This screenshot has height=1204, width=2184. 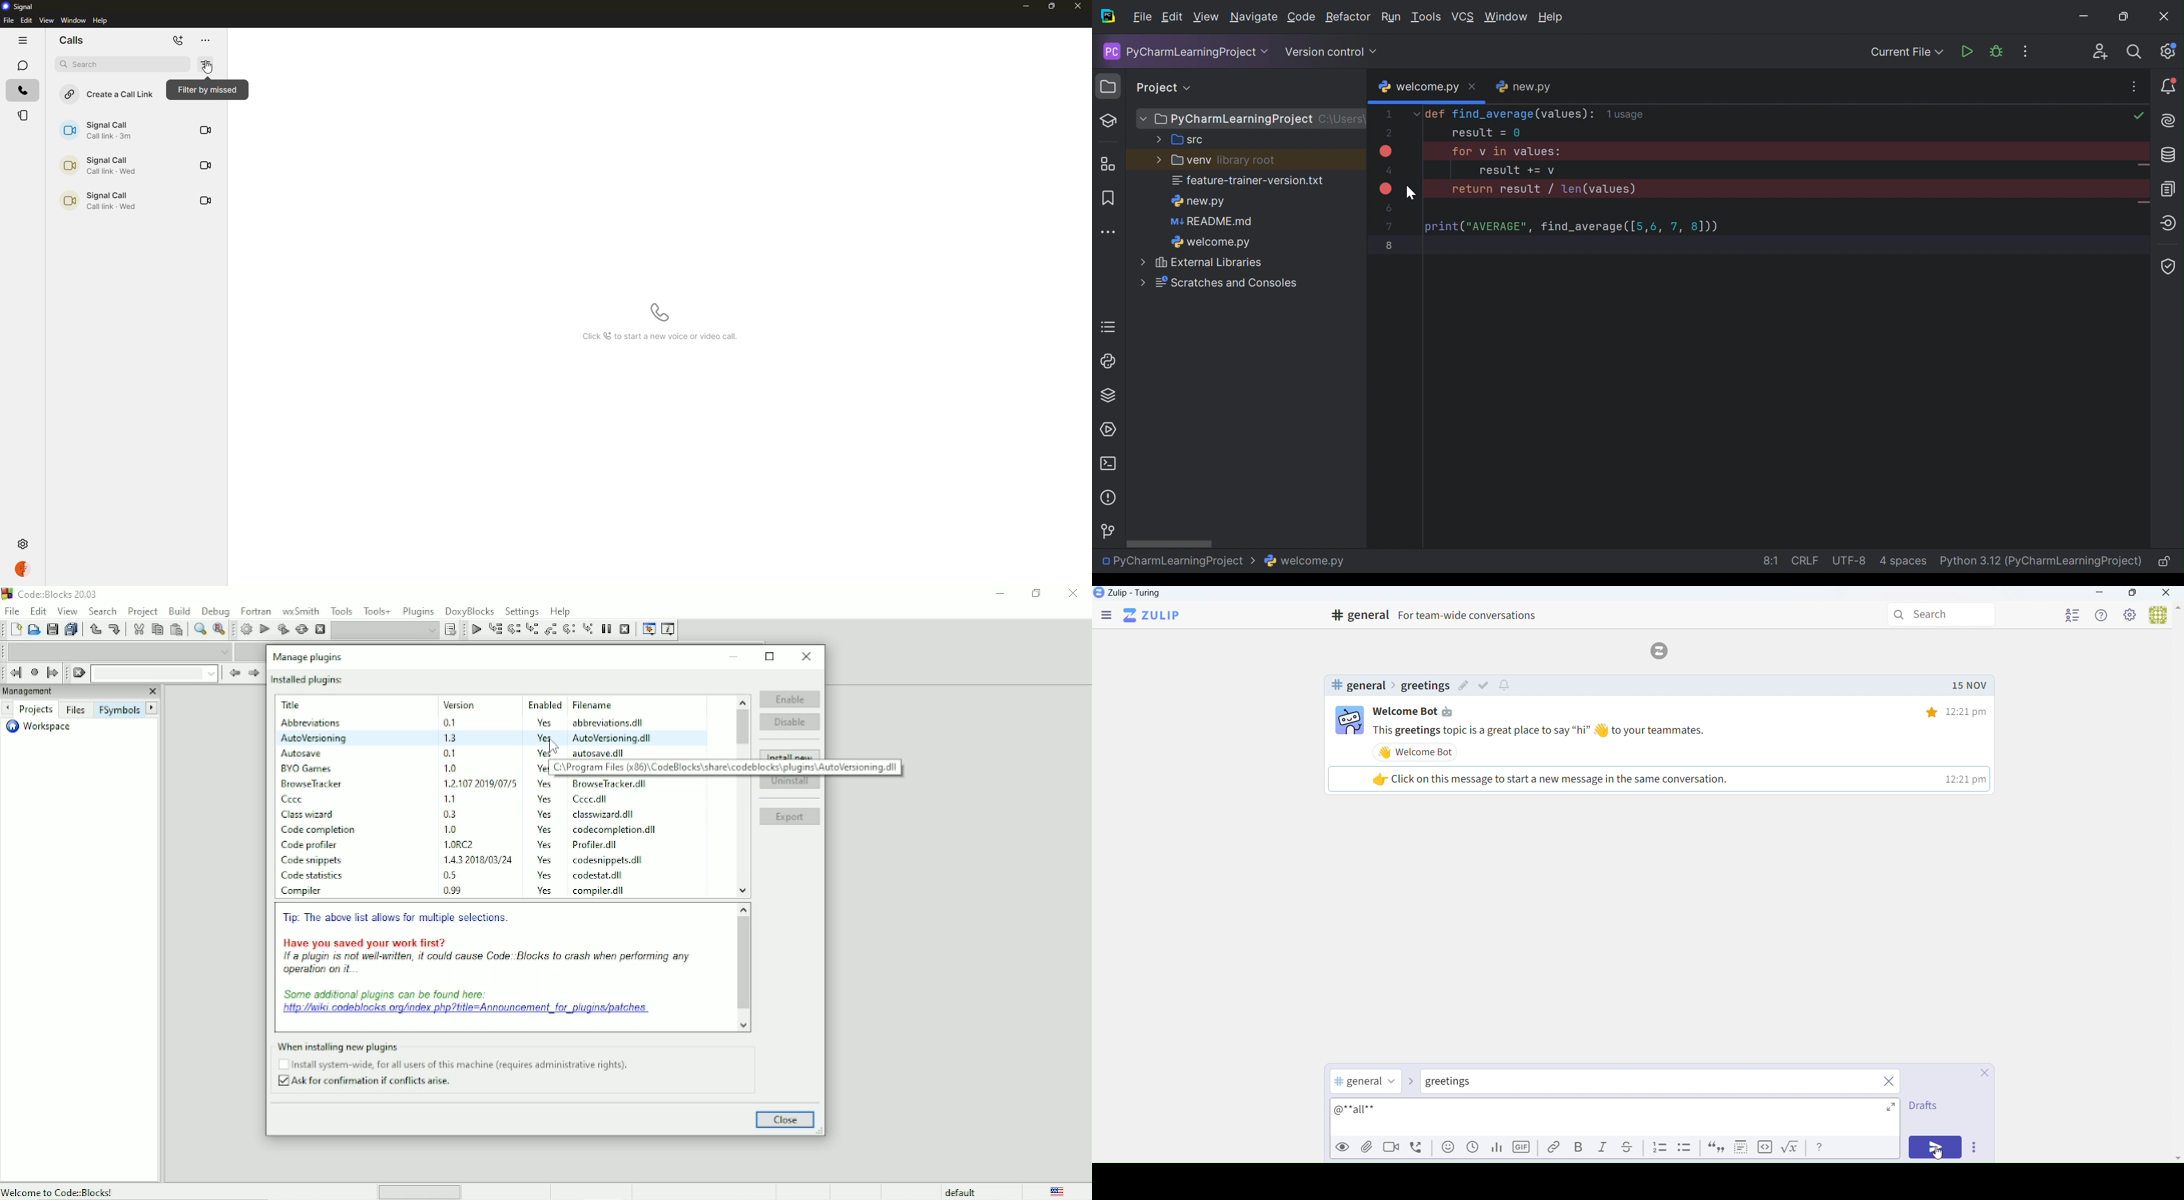 I want to click on Yes, so click(x=548, y=831).